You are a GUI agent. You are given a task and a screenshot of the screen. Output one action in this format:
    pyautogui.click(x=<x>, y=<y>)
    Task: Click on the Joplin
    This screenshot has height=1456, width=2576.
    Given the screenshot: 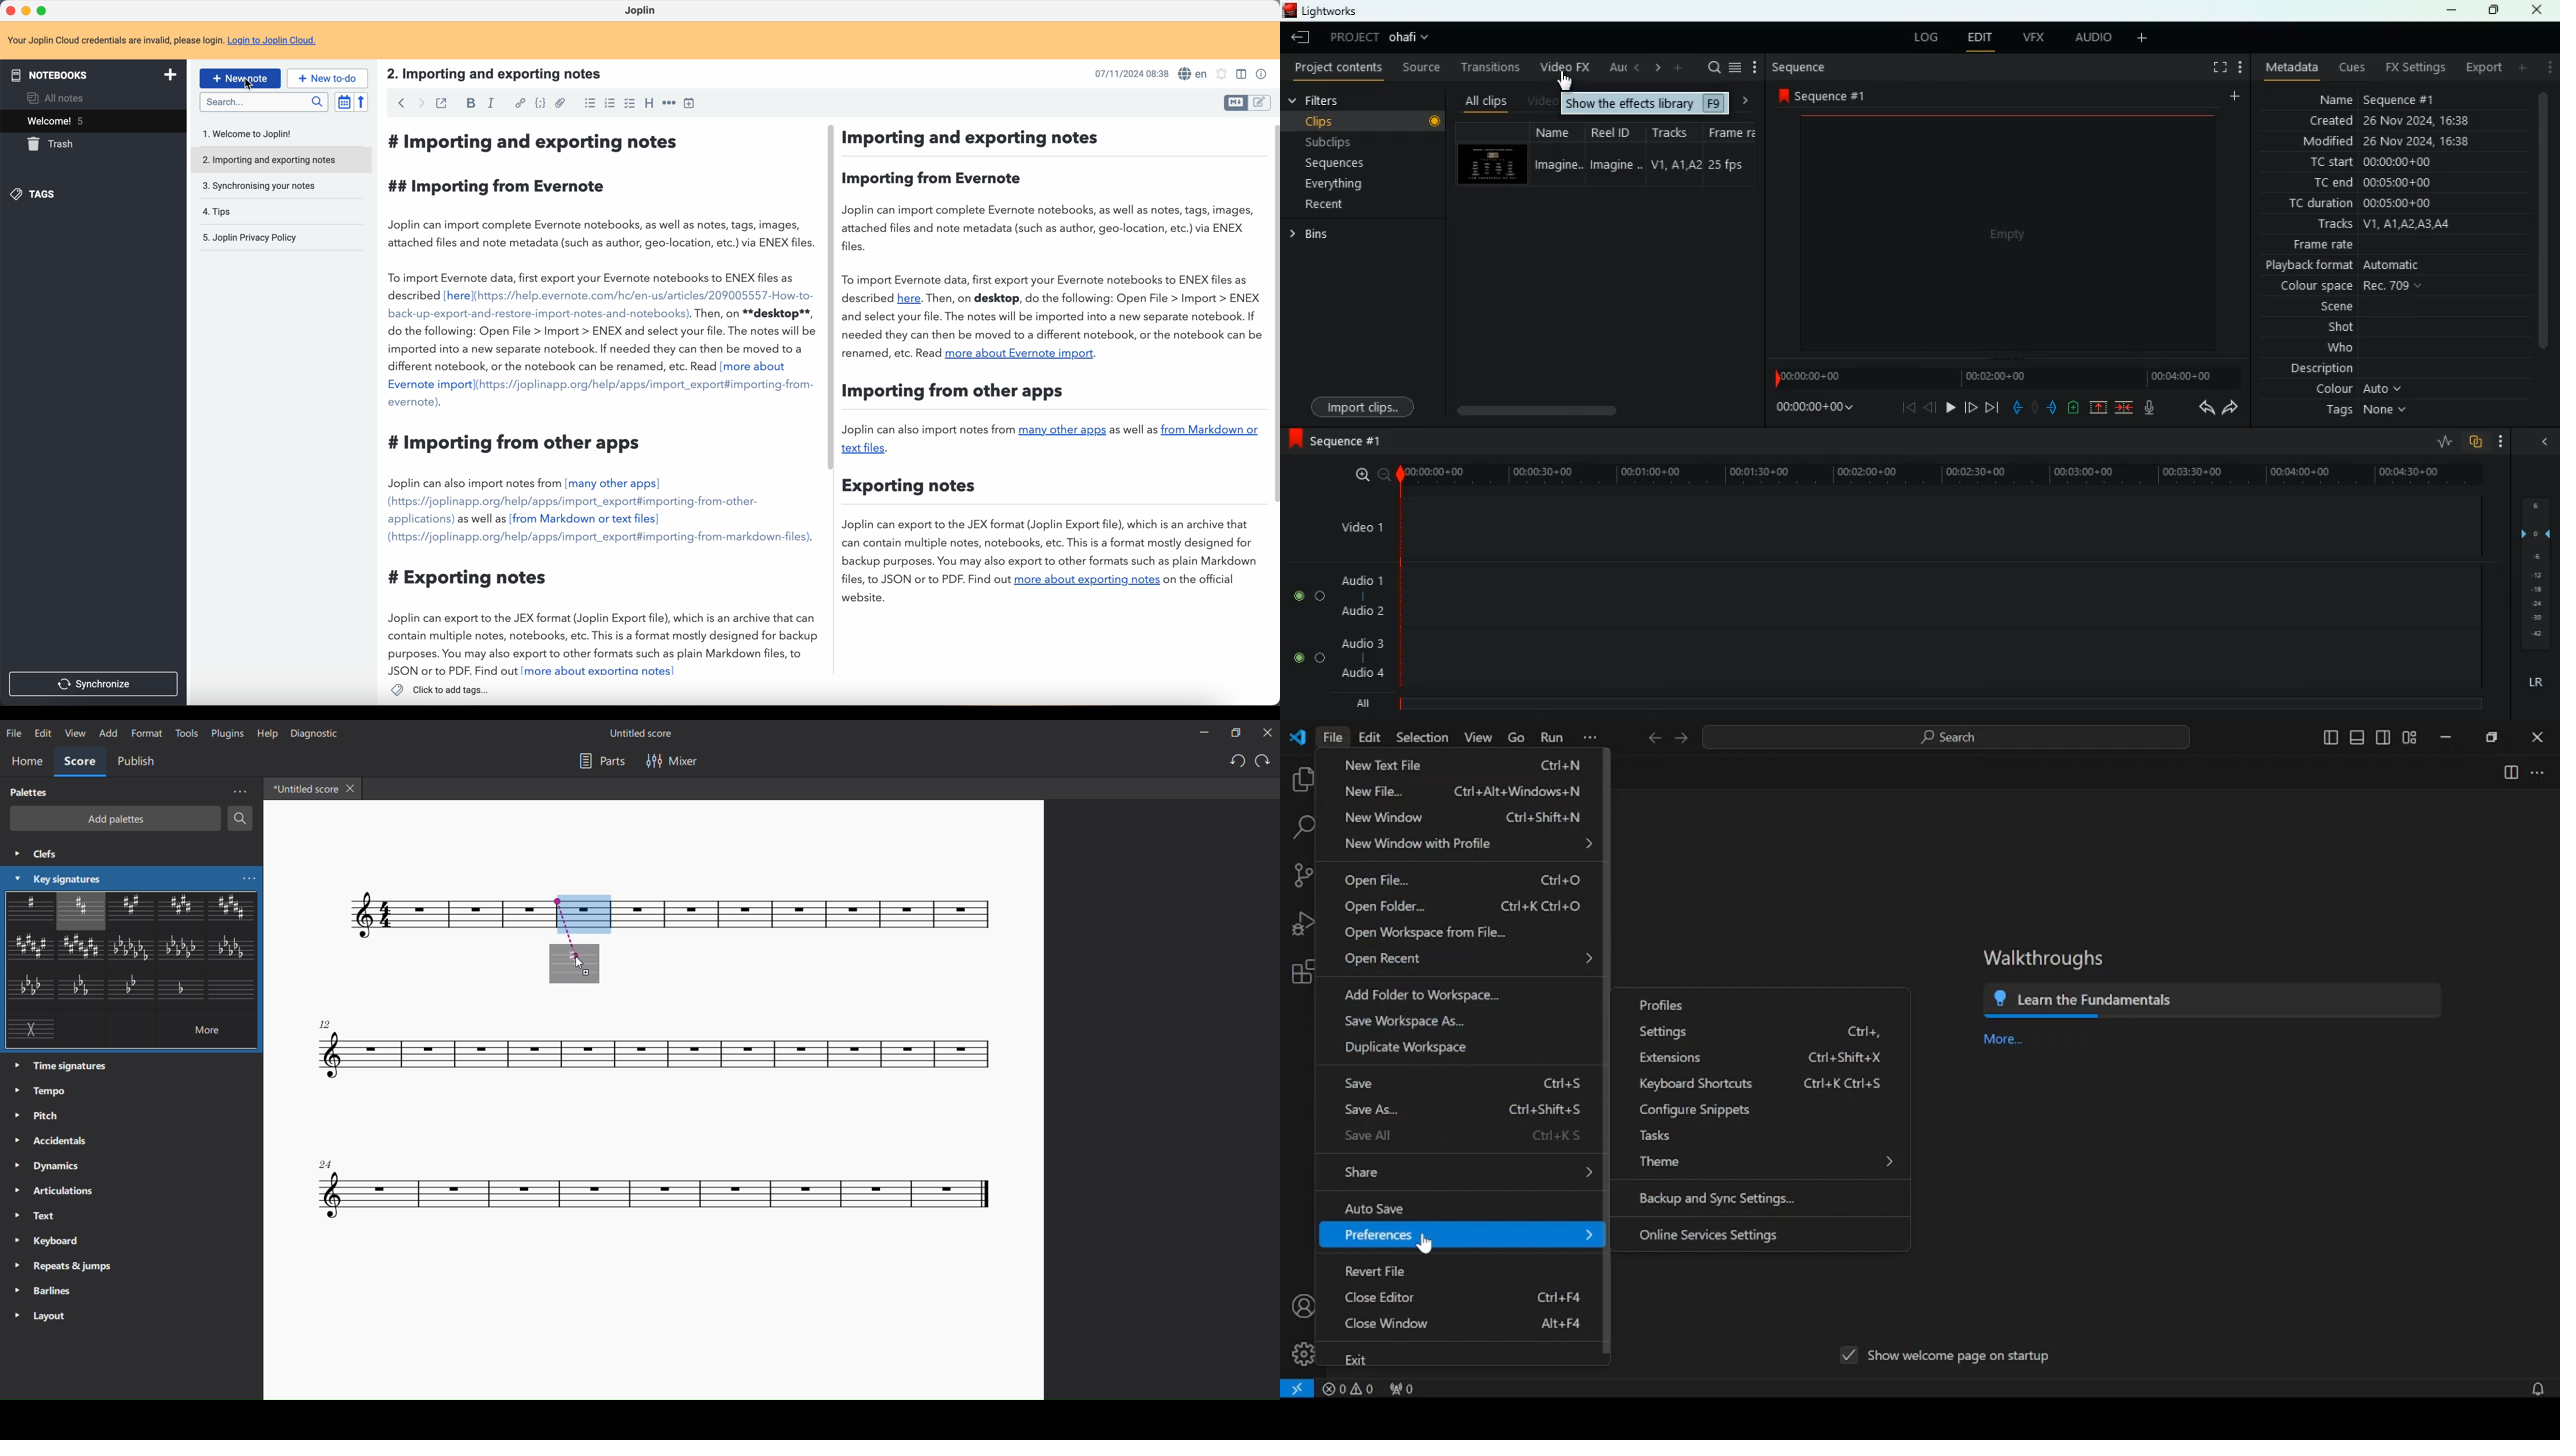 What is the action you would take?
    pyautogui.click(x=642, y=10)
    